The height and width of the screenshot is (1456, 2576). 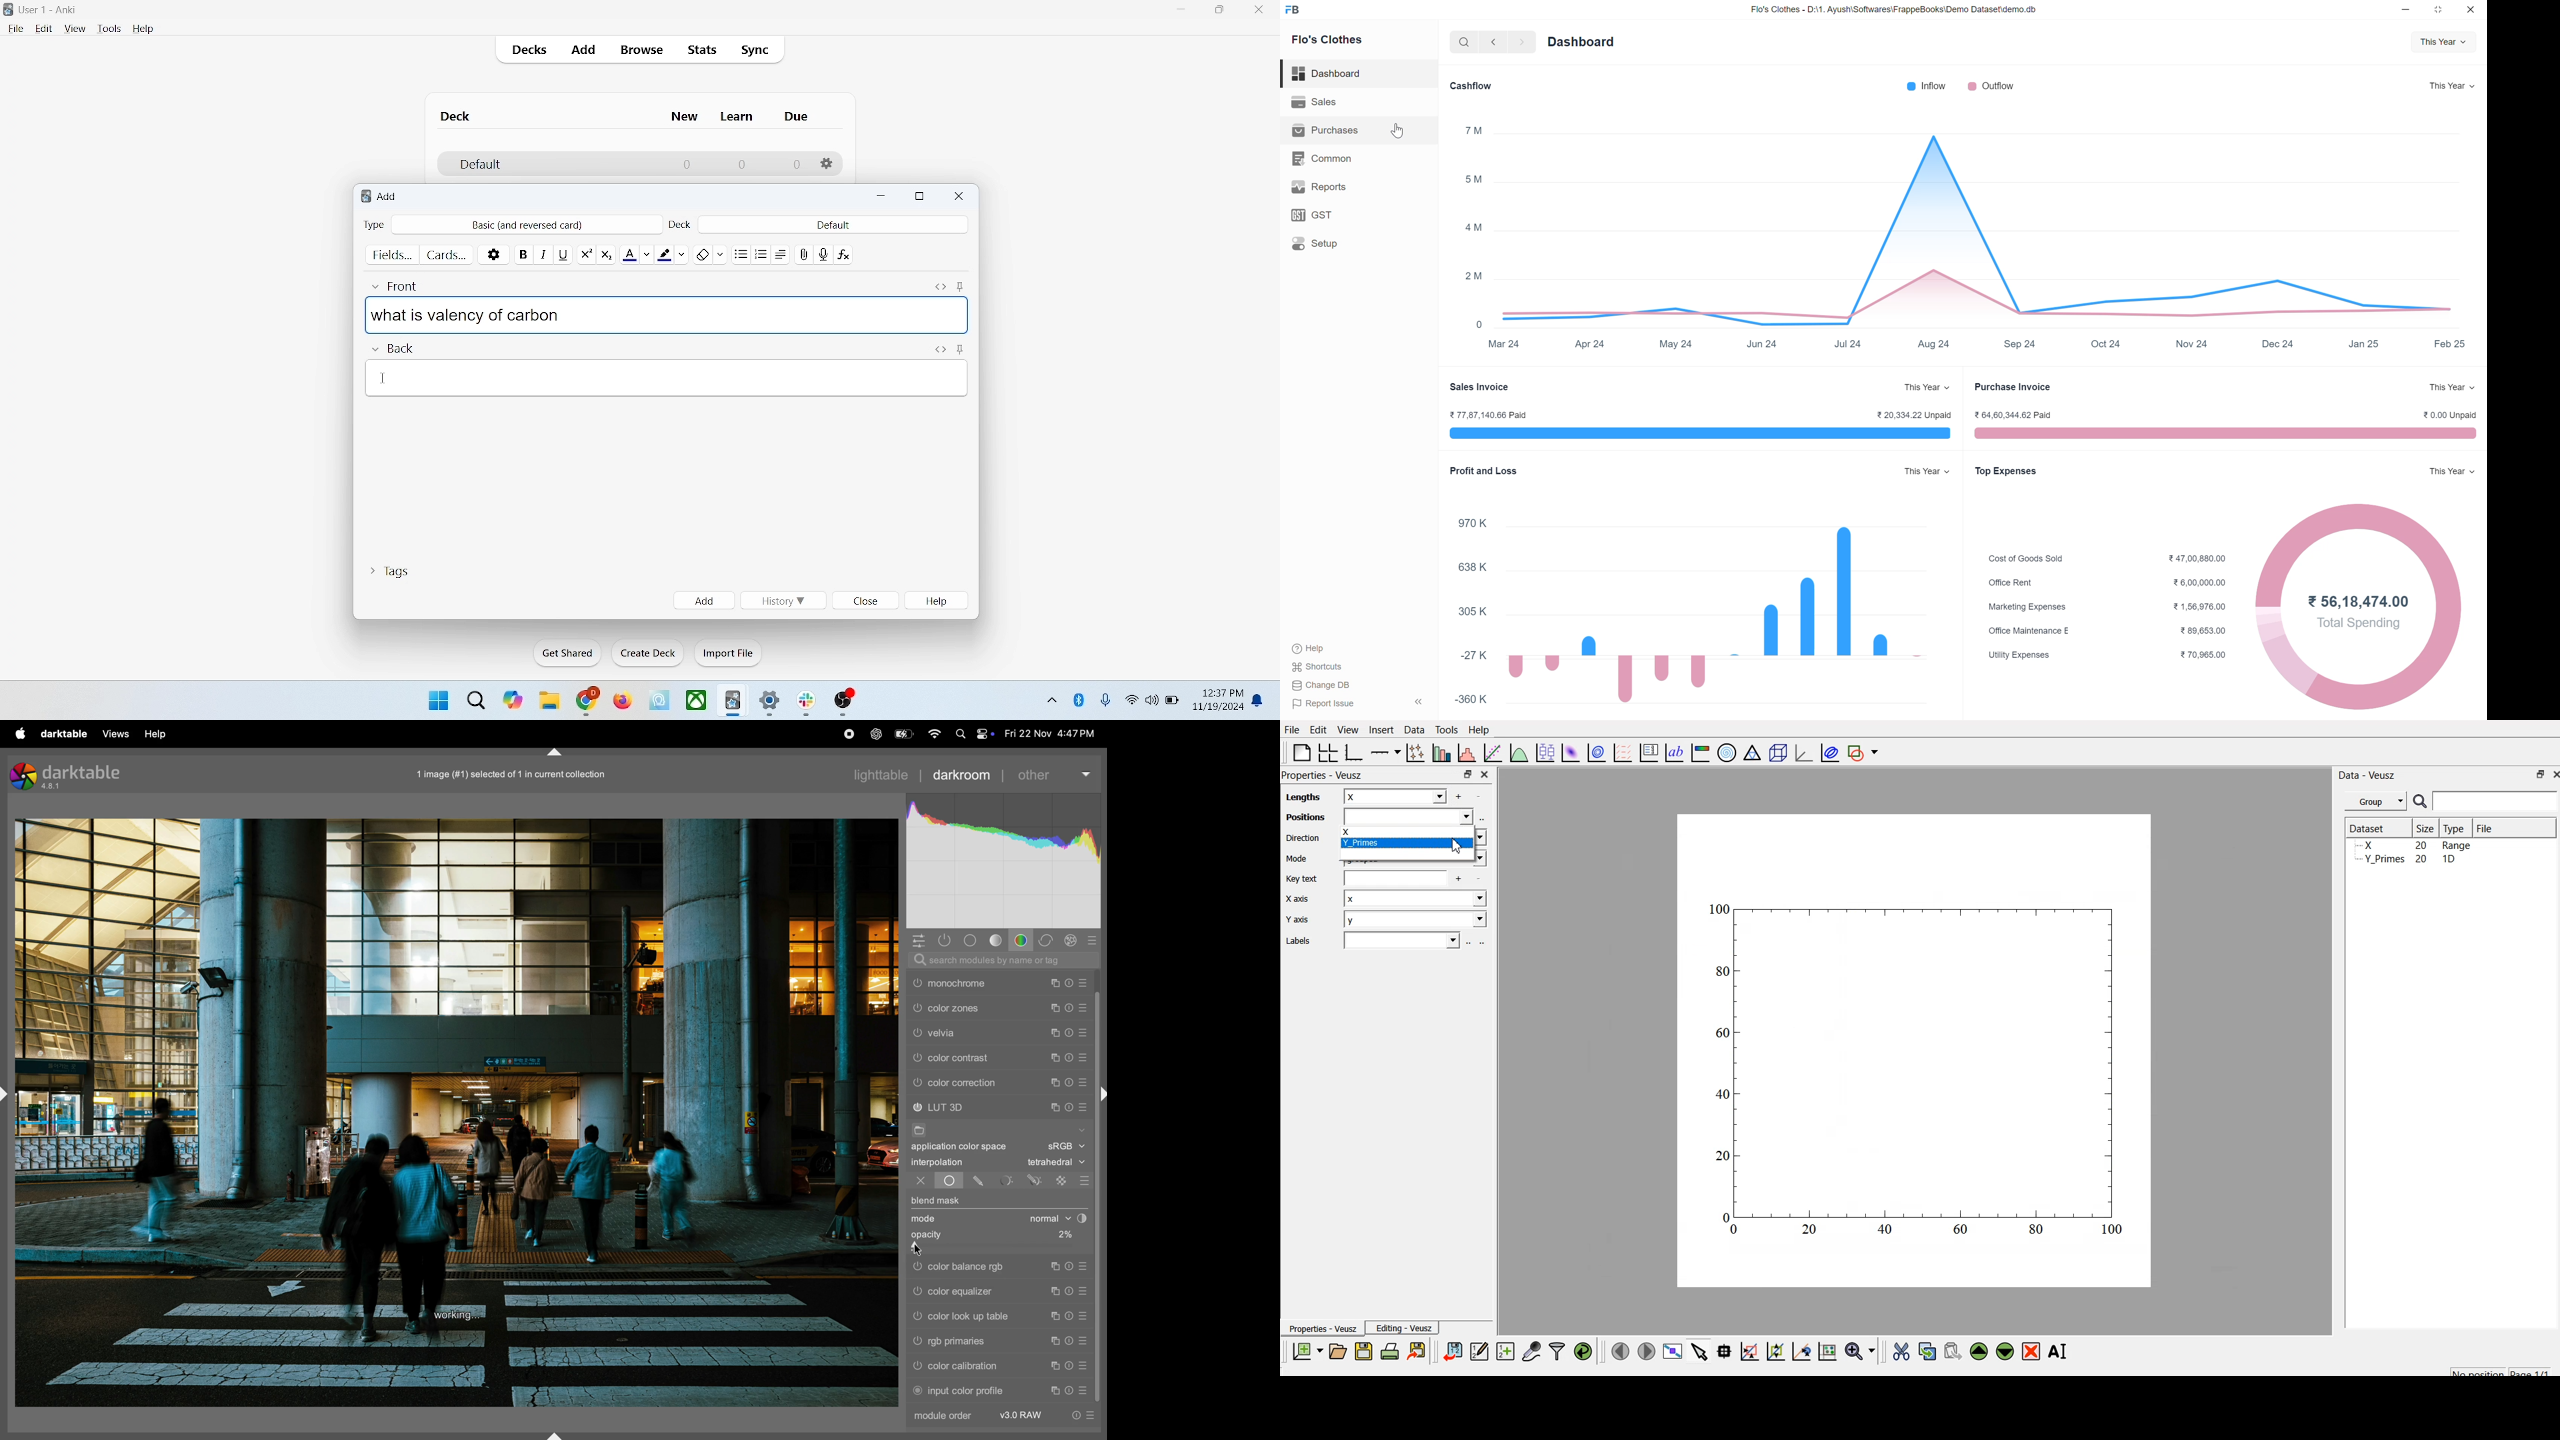 I want to click on chatgpt, so click(x=873, y=732).